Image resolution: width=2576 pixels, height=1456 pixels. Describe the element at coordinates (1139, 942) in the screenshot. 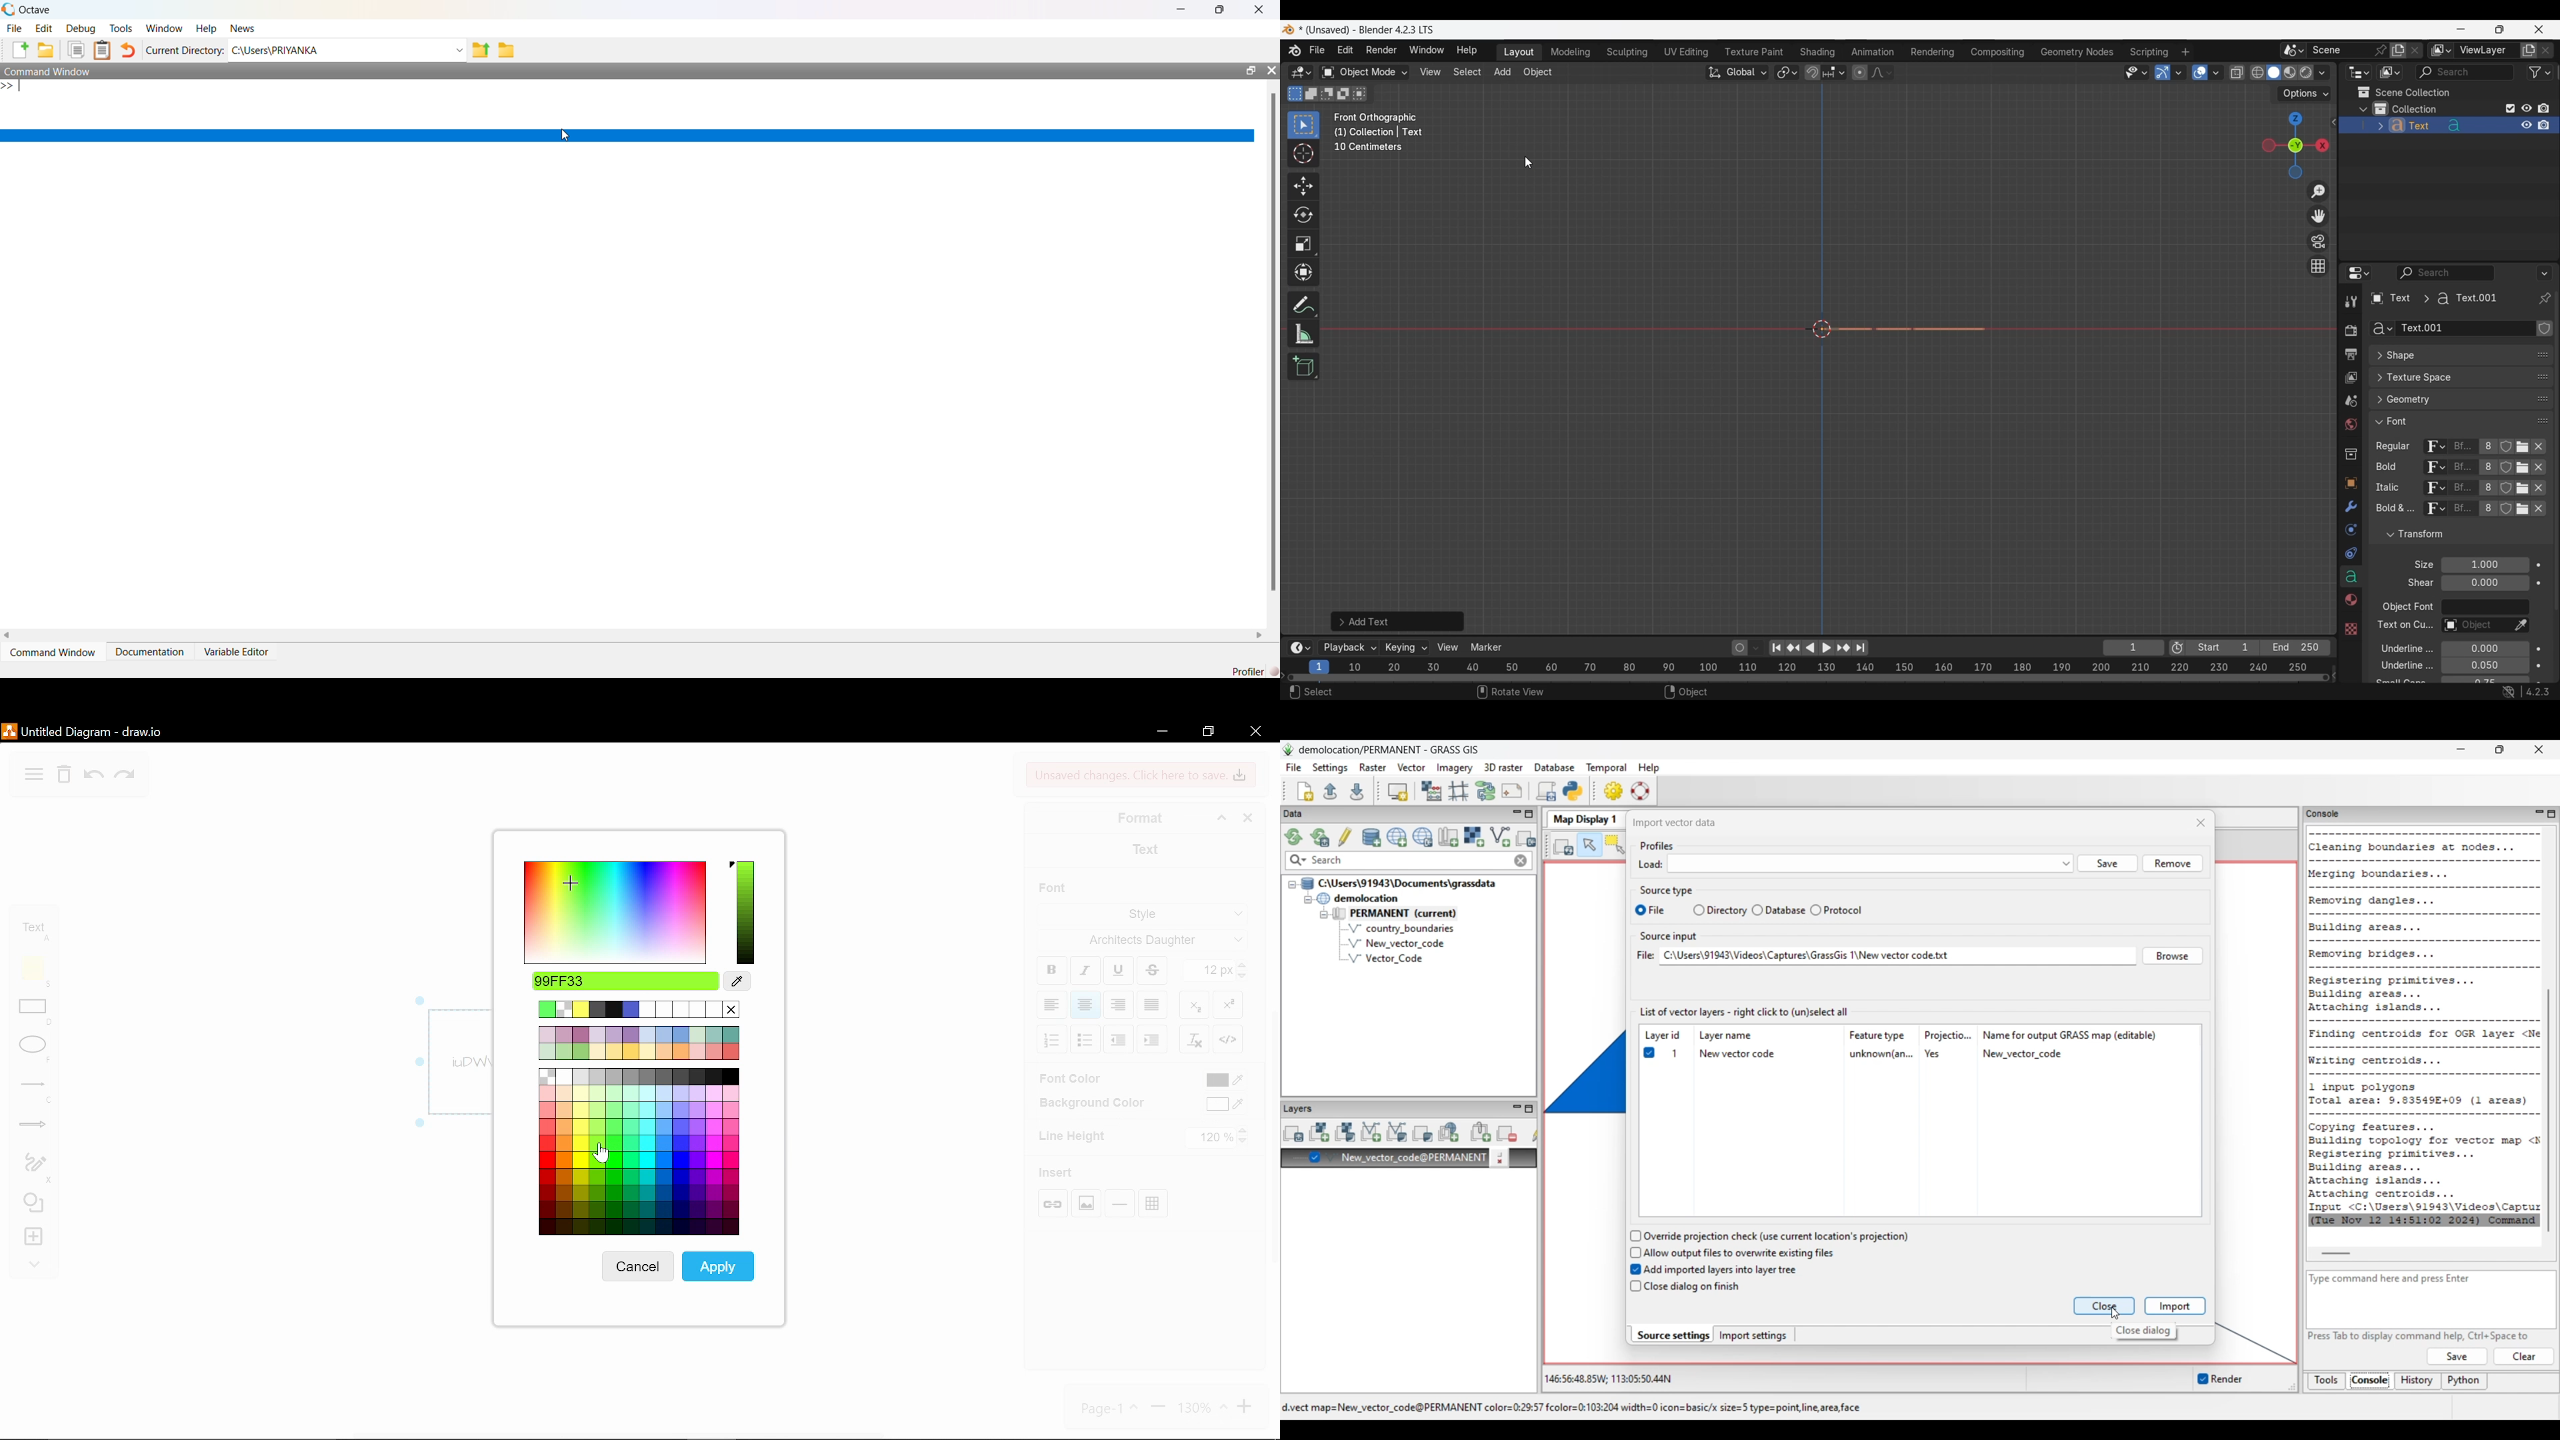

I see `architects daughter` at that location.